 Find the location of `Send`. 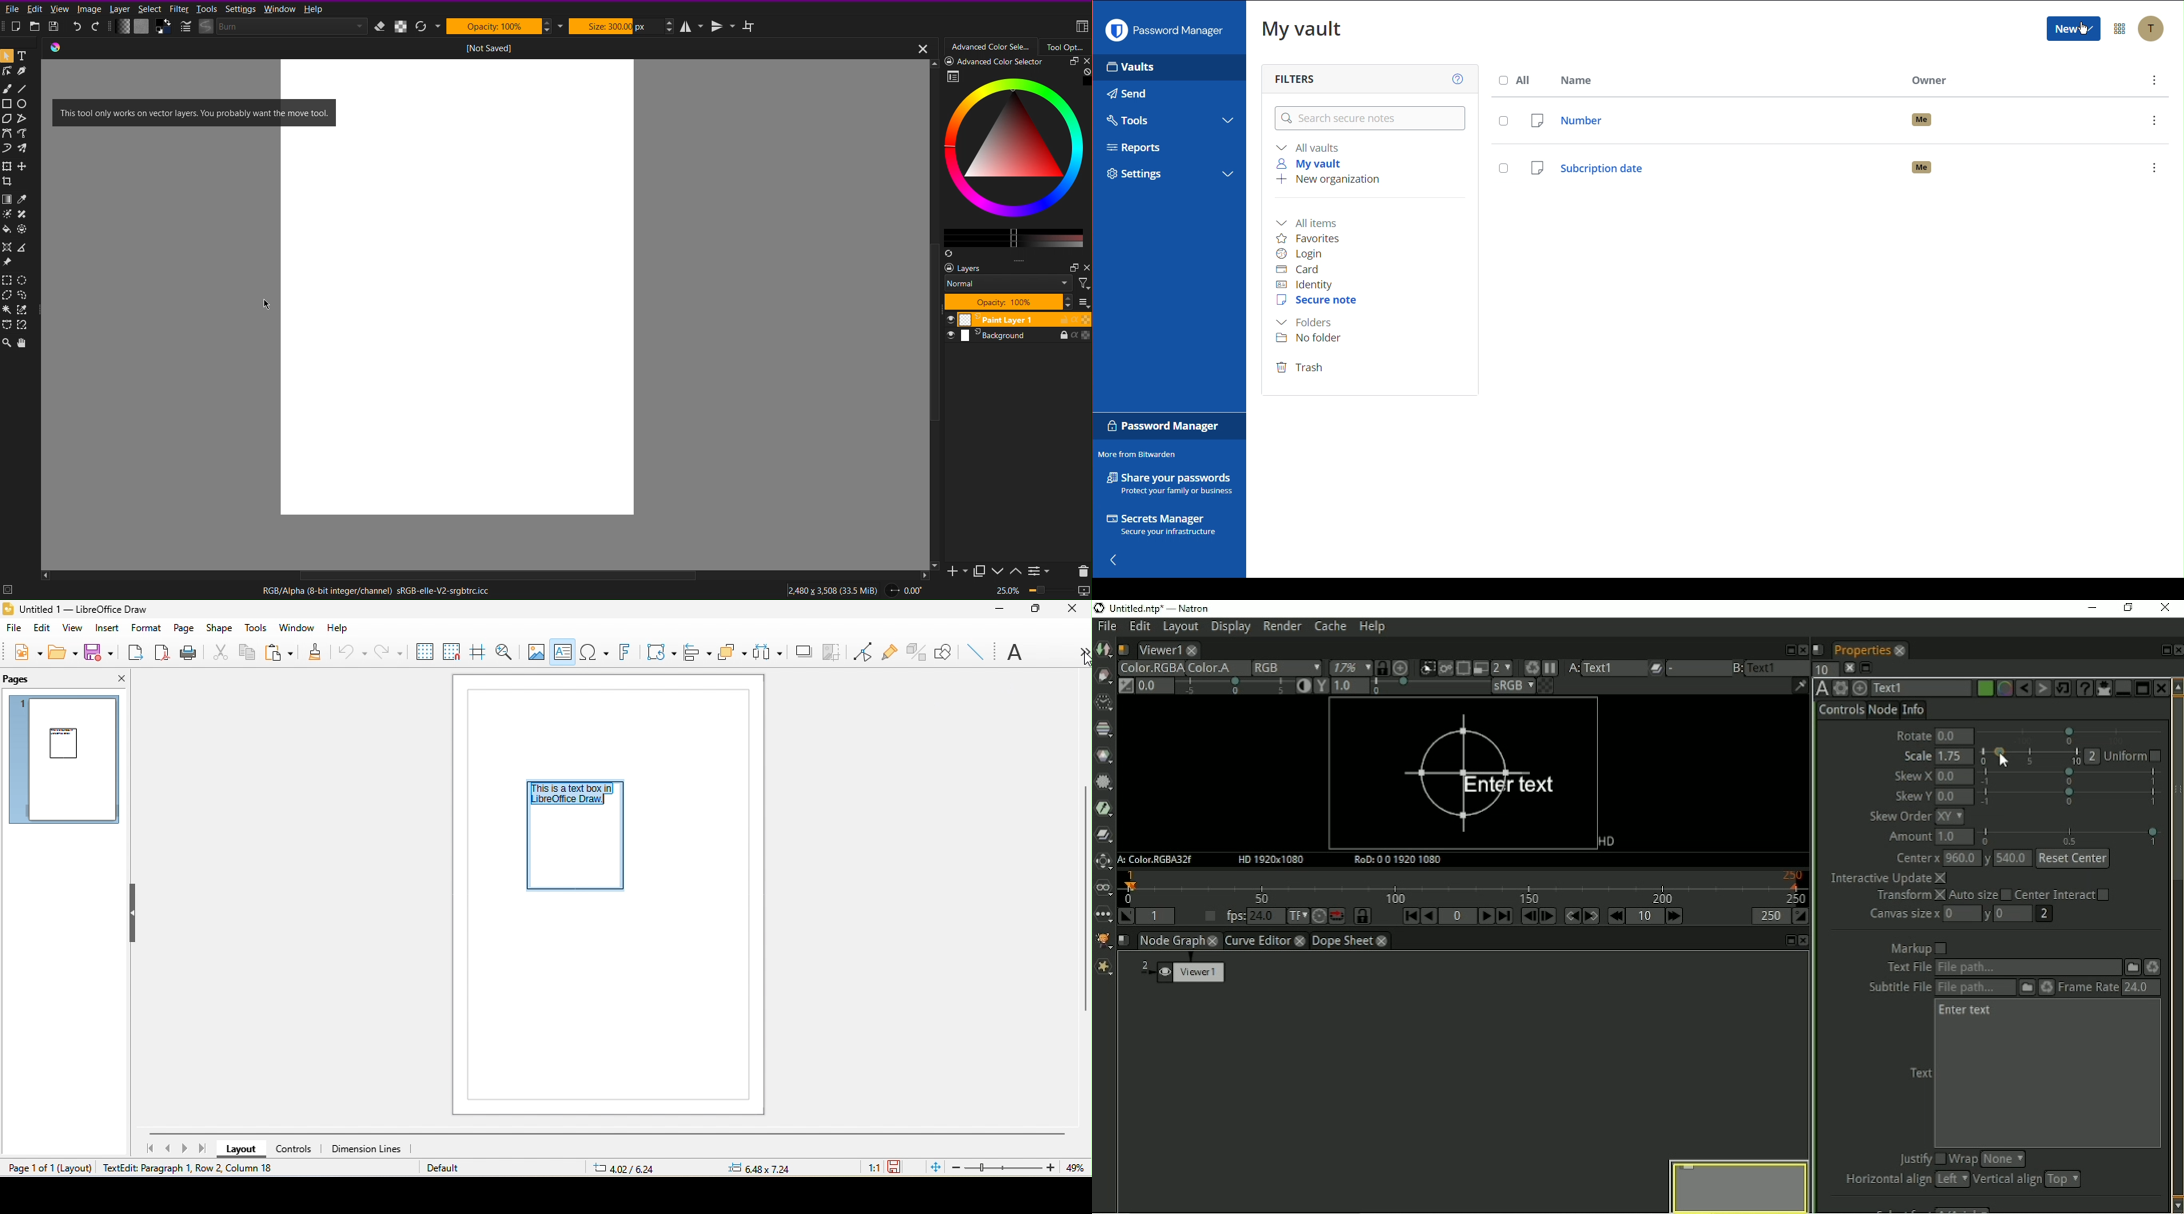

Send is located at coordinates (1126, 93).